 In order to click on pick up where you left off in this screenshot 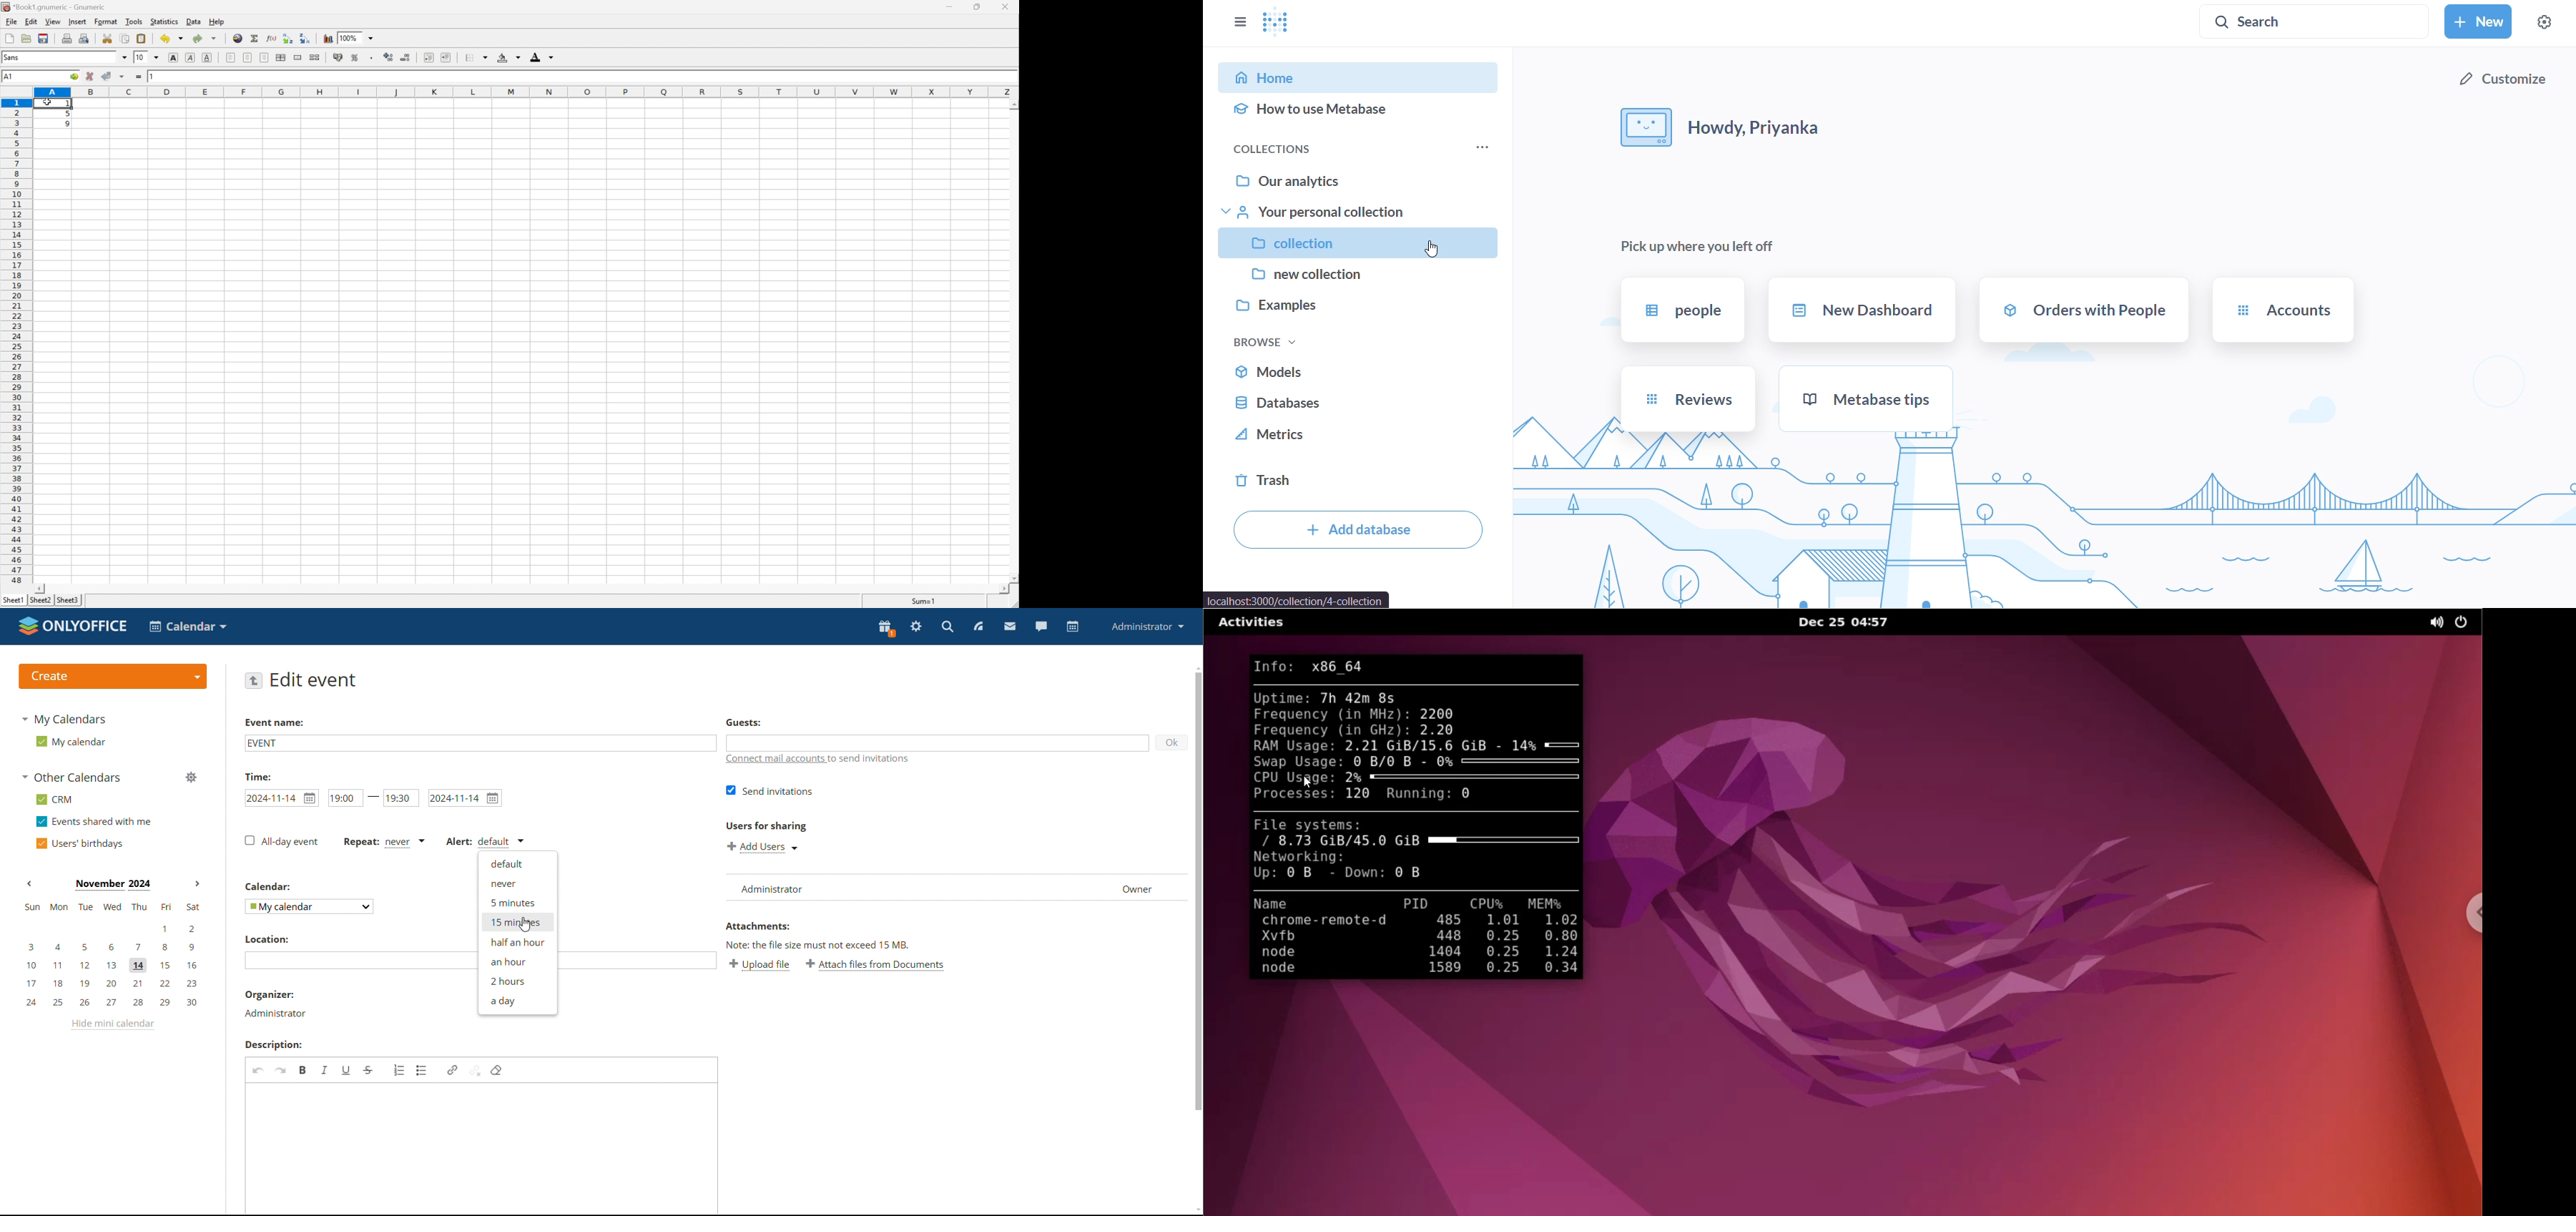, I will do `click(1699, 246)`.